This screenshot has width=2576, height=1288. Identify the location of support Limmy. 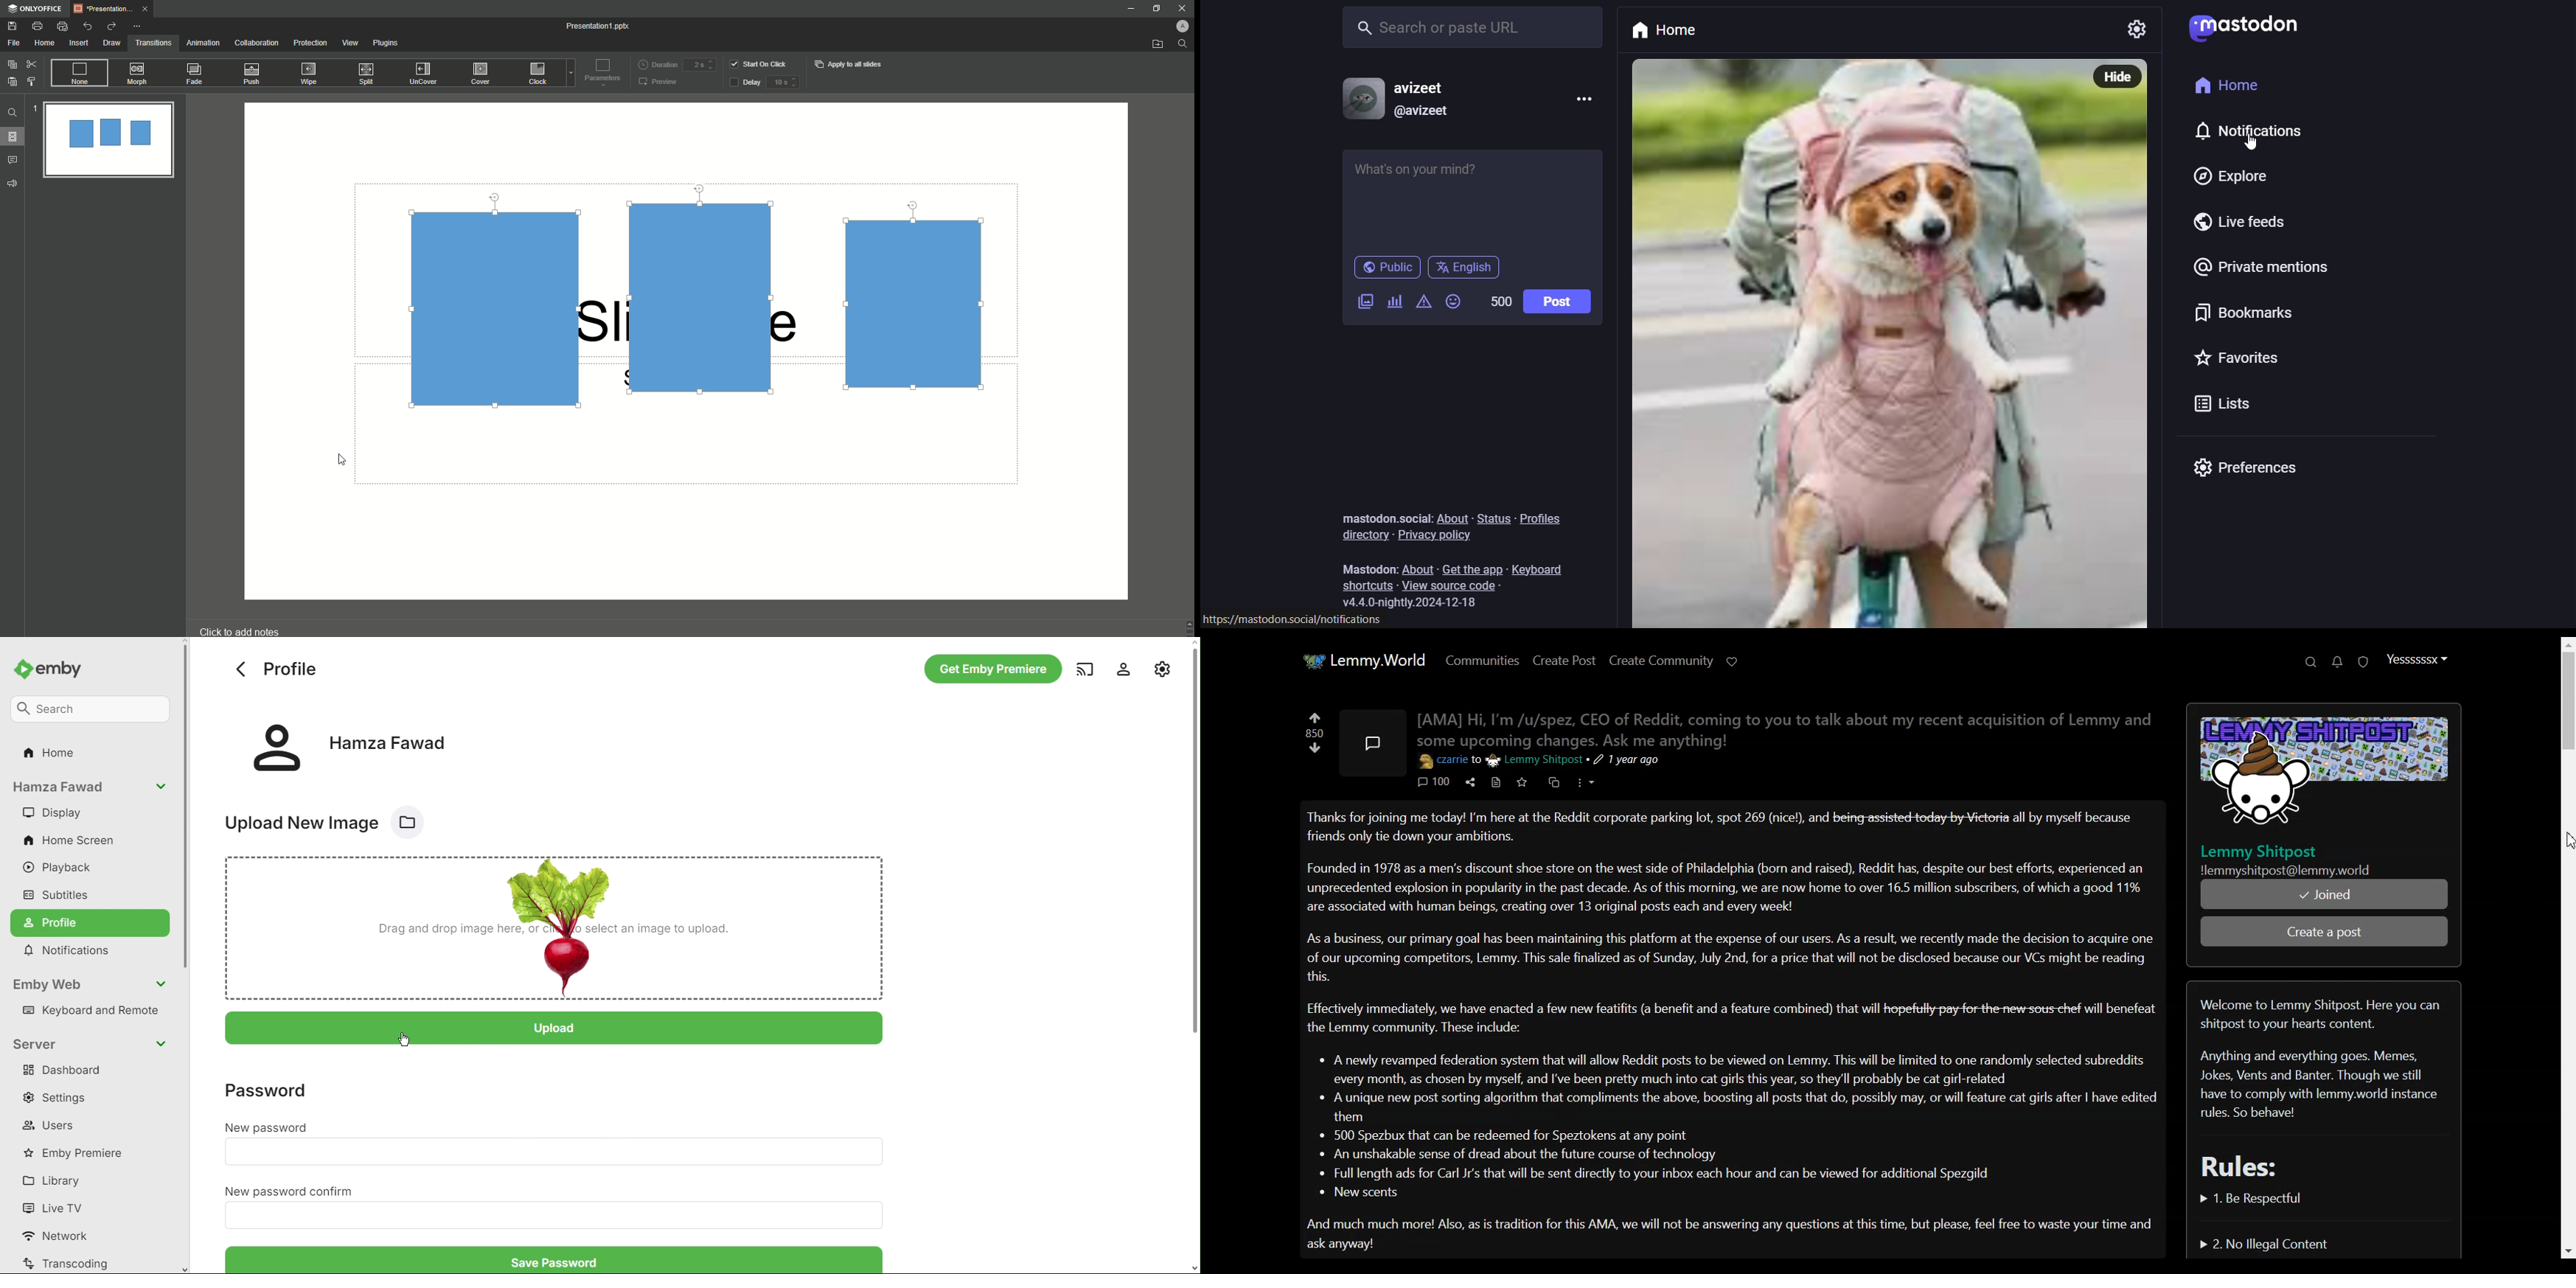
(1733, 661).